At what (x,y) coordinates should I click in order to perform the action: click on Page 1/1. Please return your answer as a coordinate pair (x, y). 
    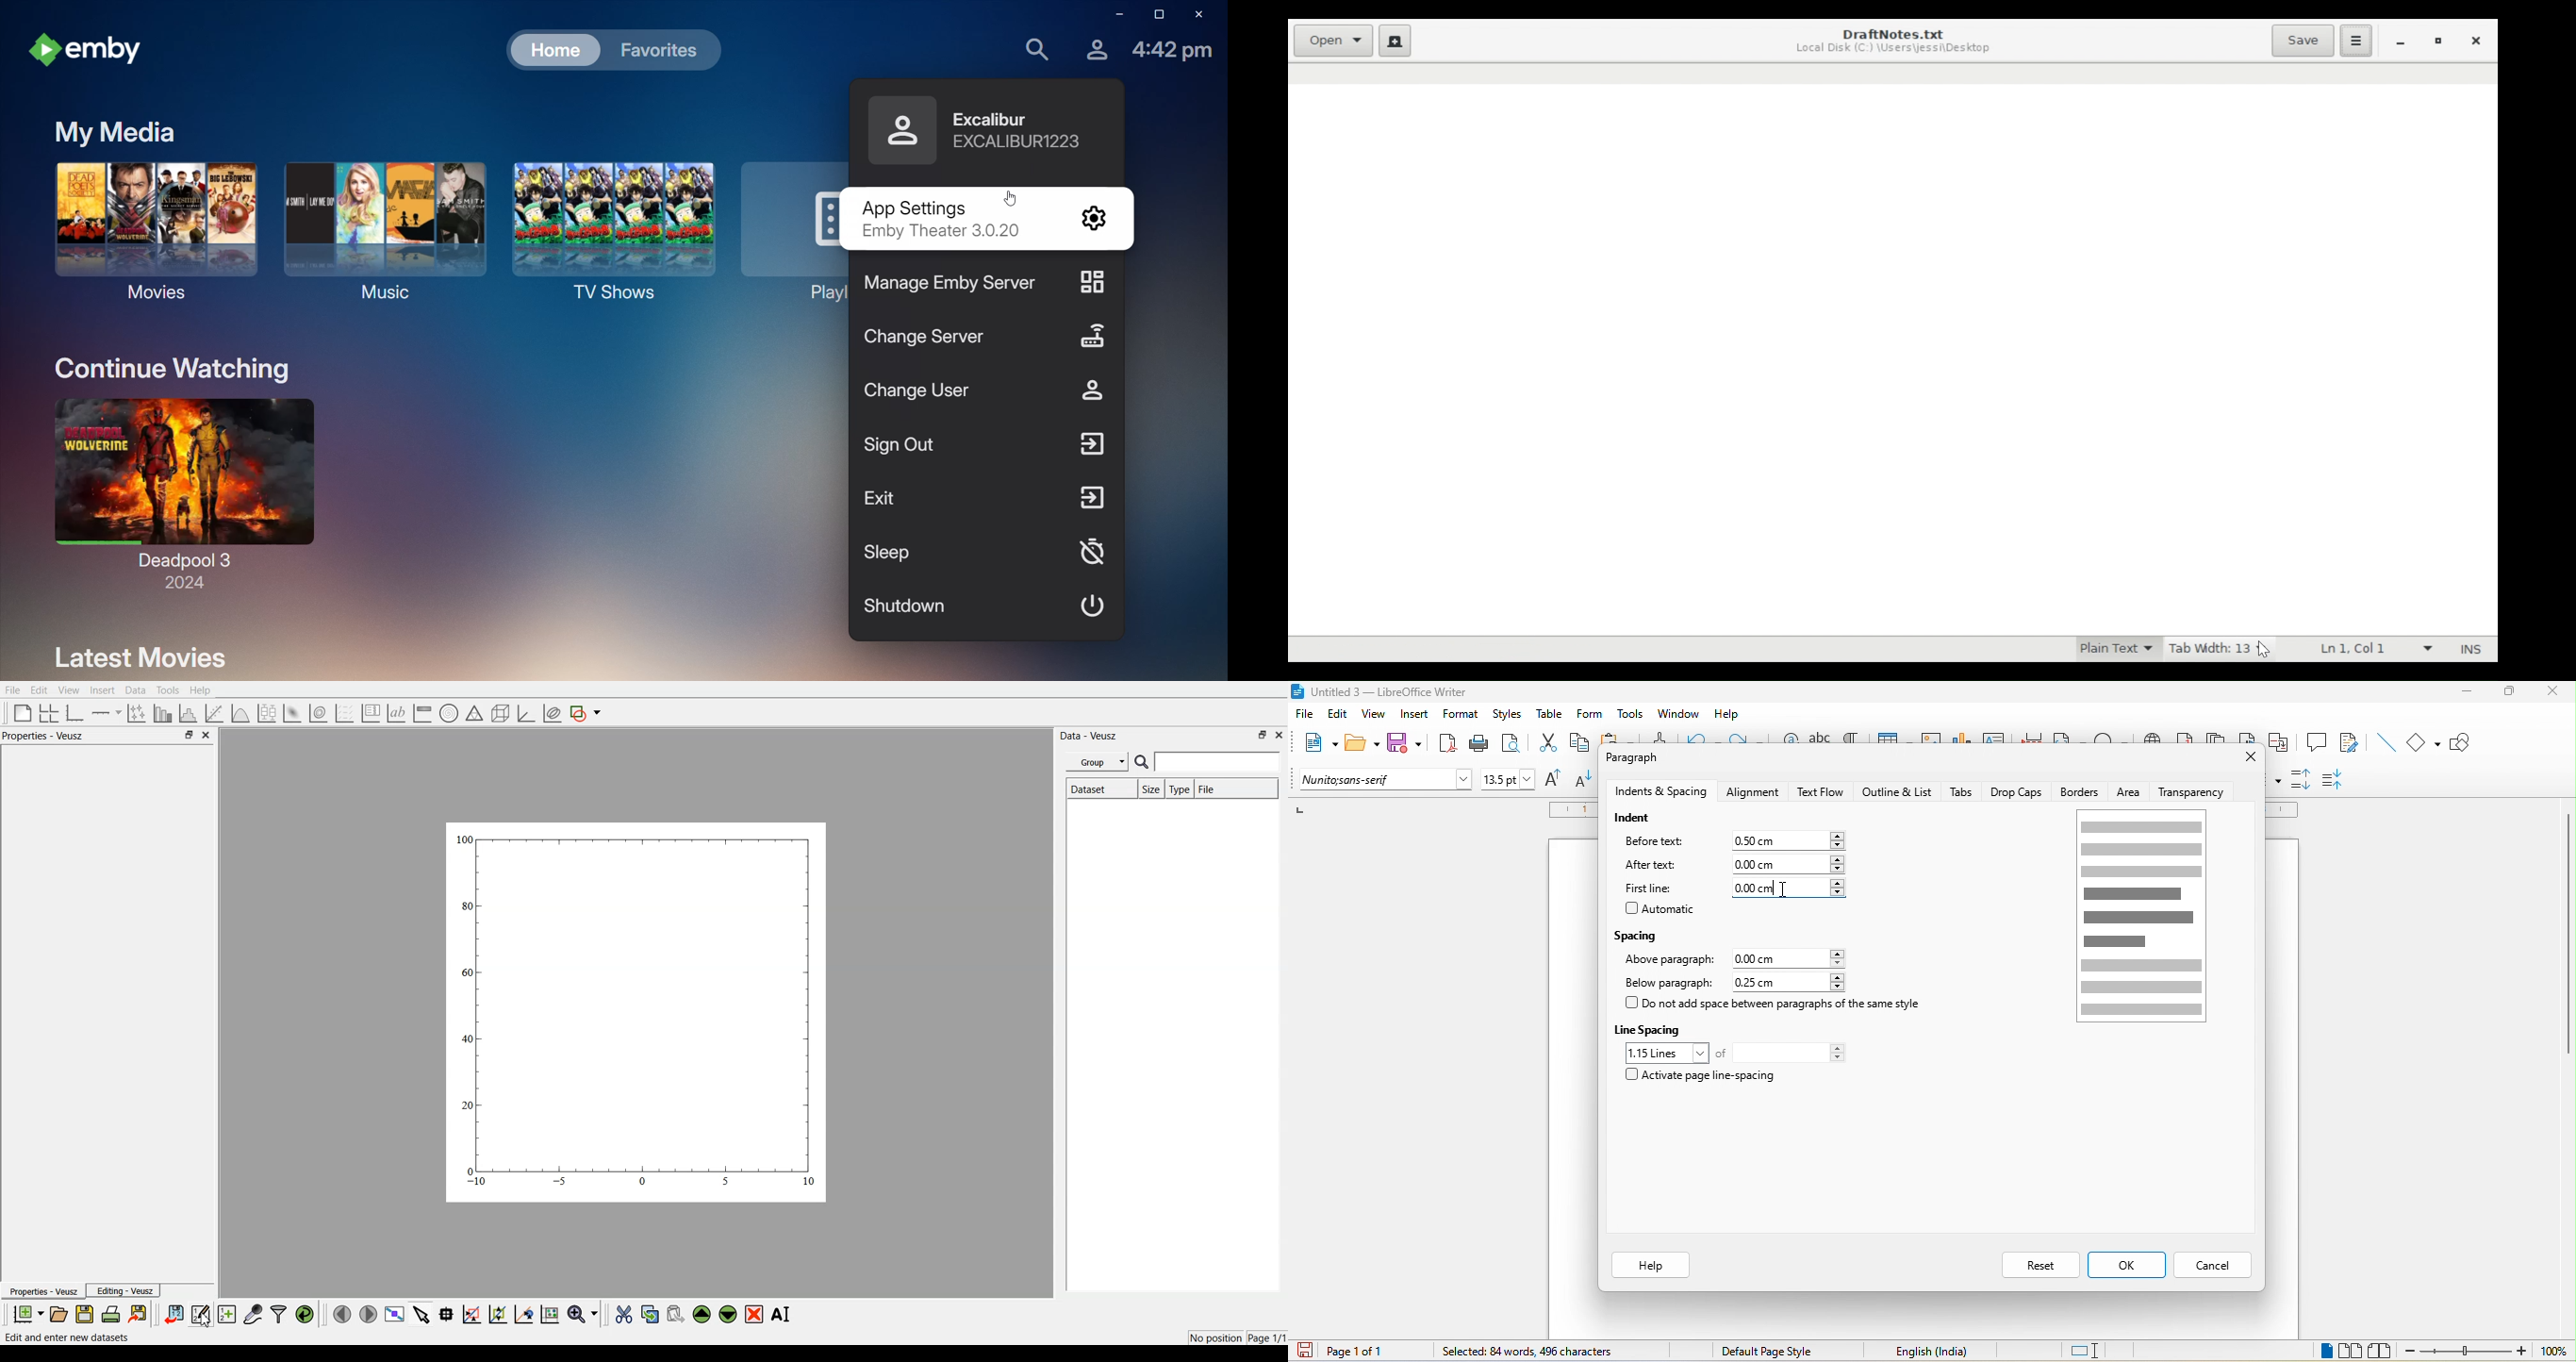
    Looking at the image, I should click on (1268, 1339).